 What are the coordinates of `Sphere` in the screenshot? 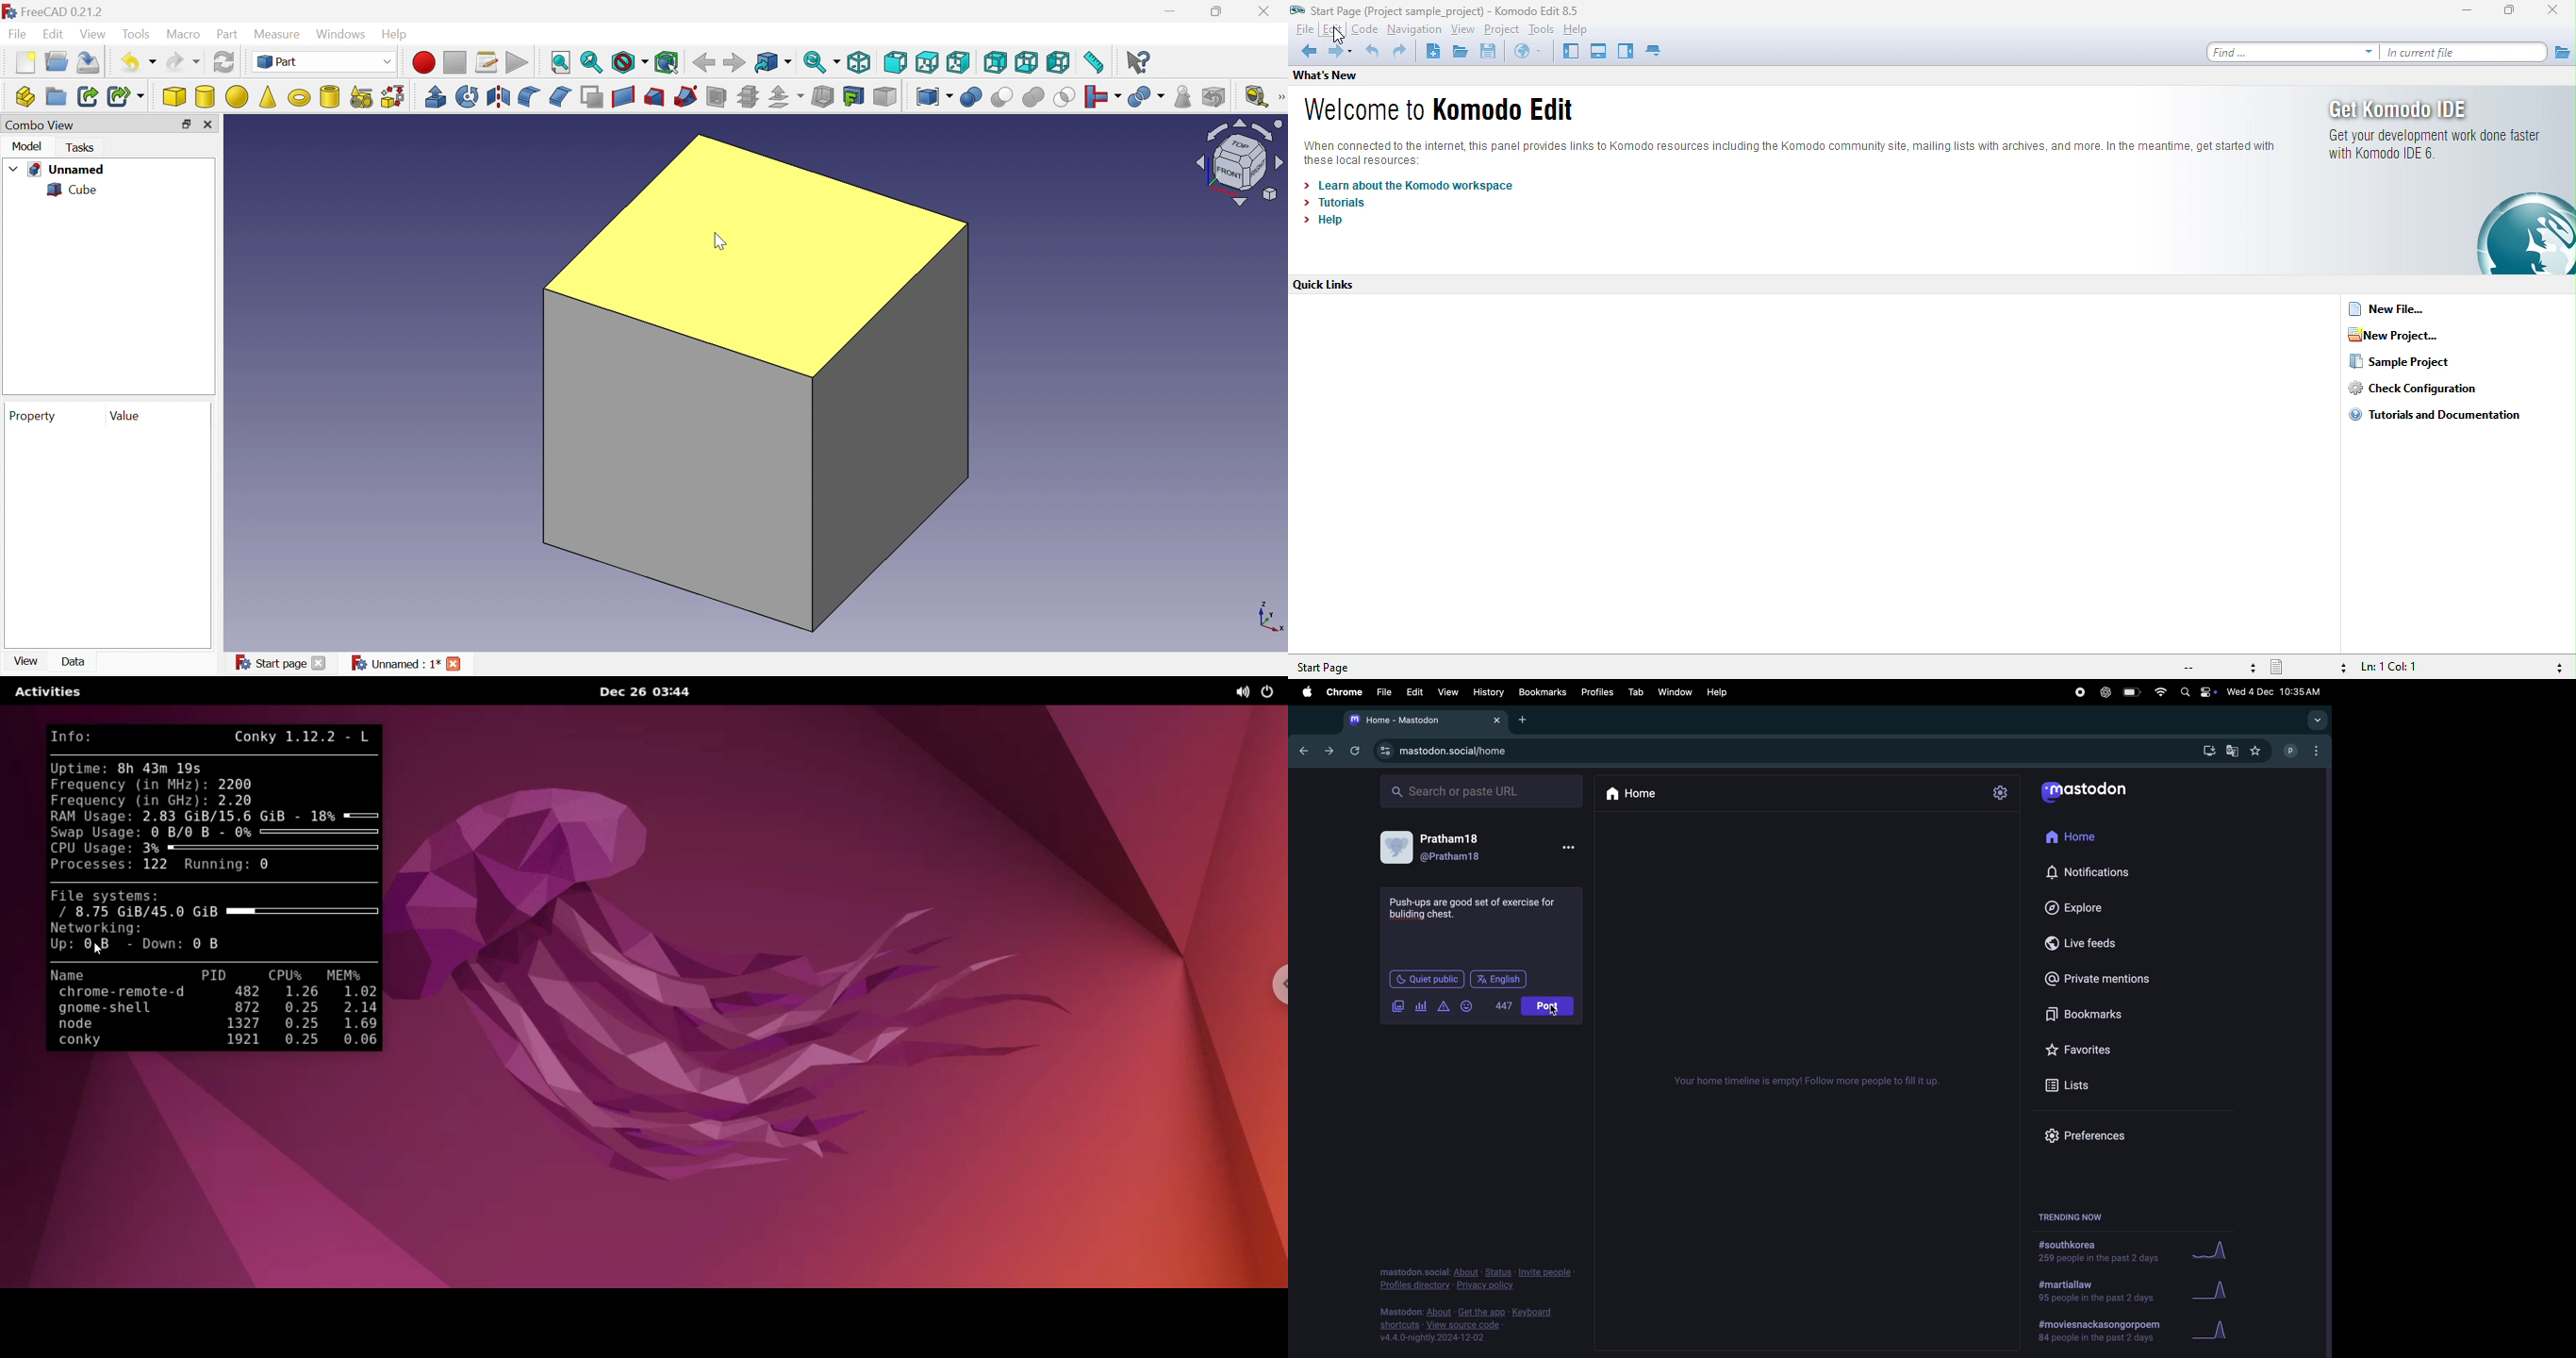 It's located at (237, 97).